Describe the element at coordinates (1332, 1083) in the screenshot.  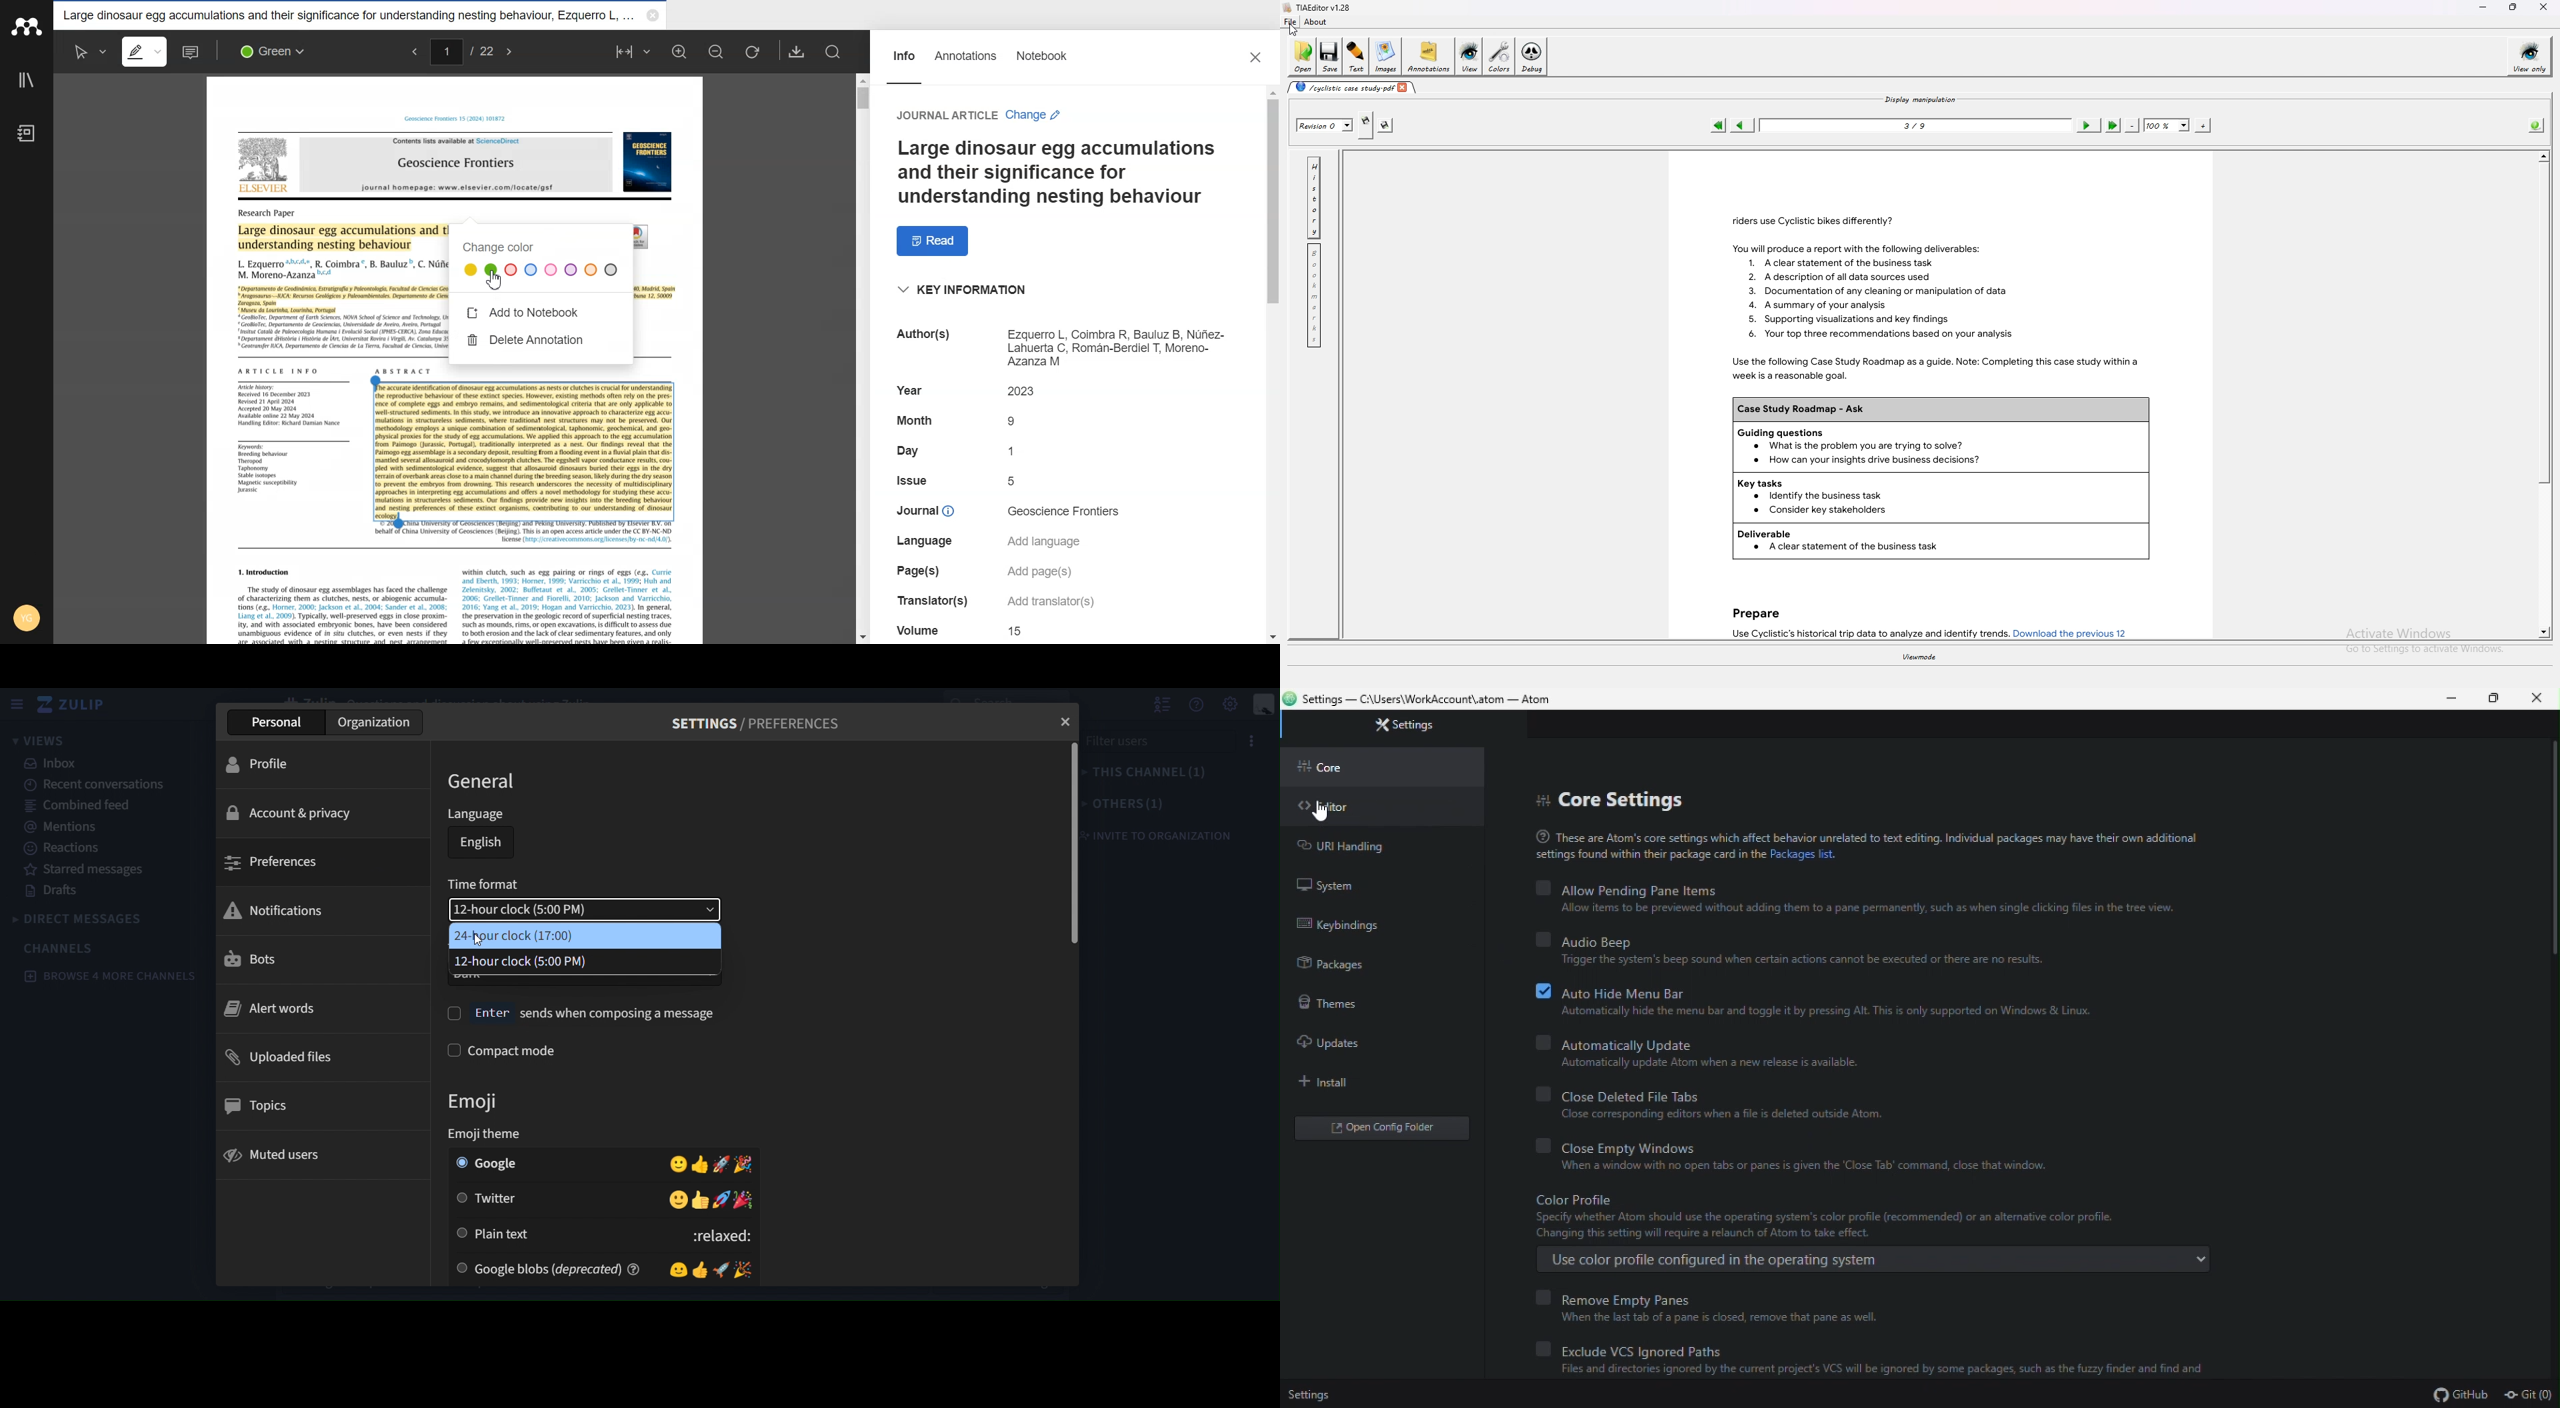
I see `Install` at that location.